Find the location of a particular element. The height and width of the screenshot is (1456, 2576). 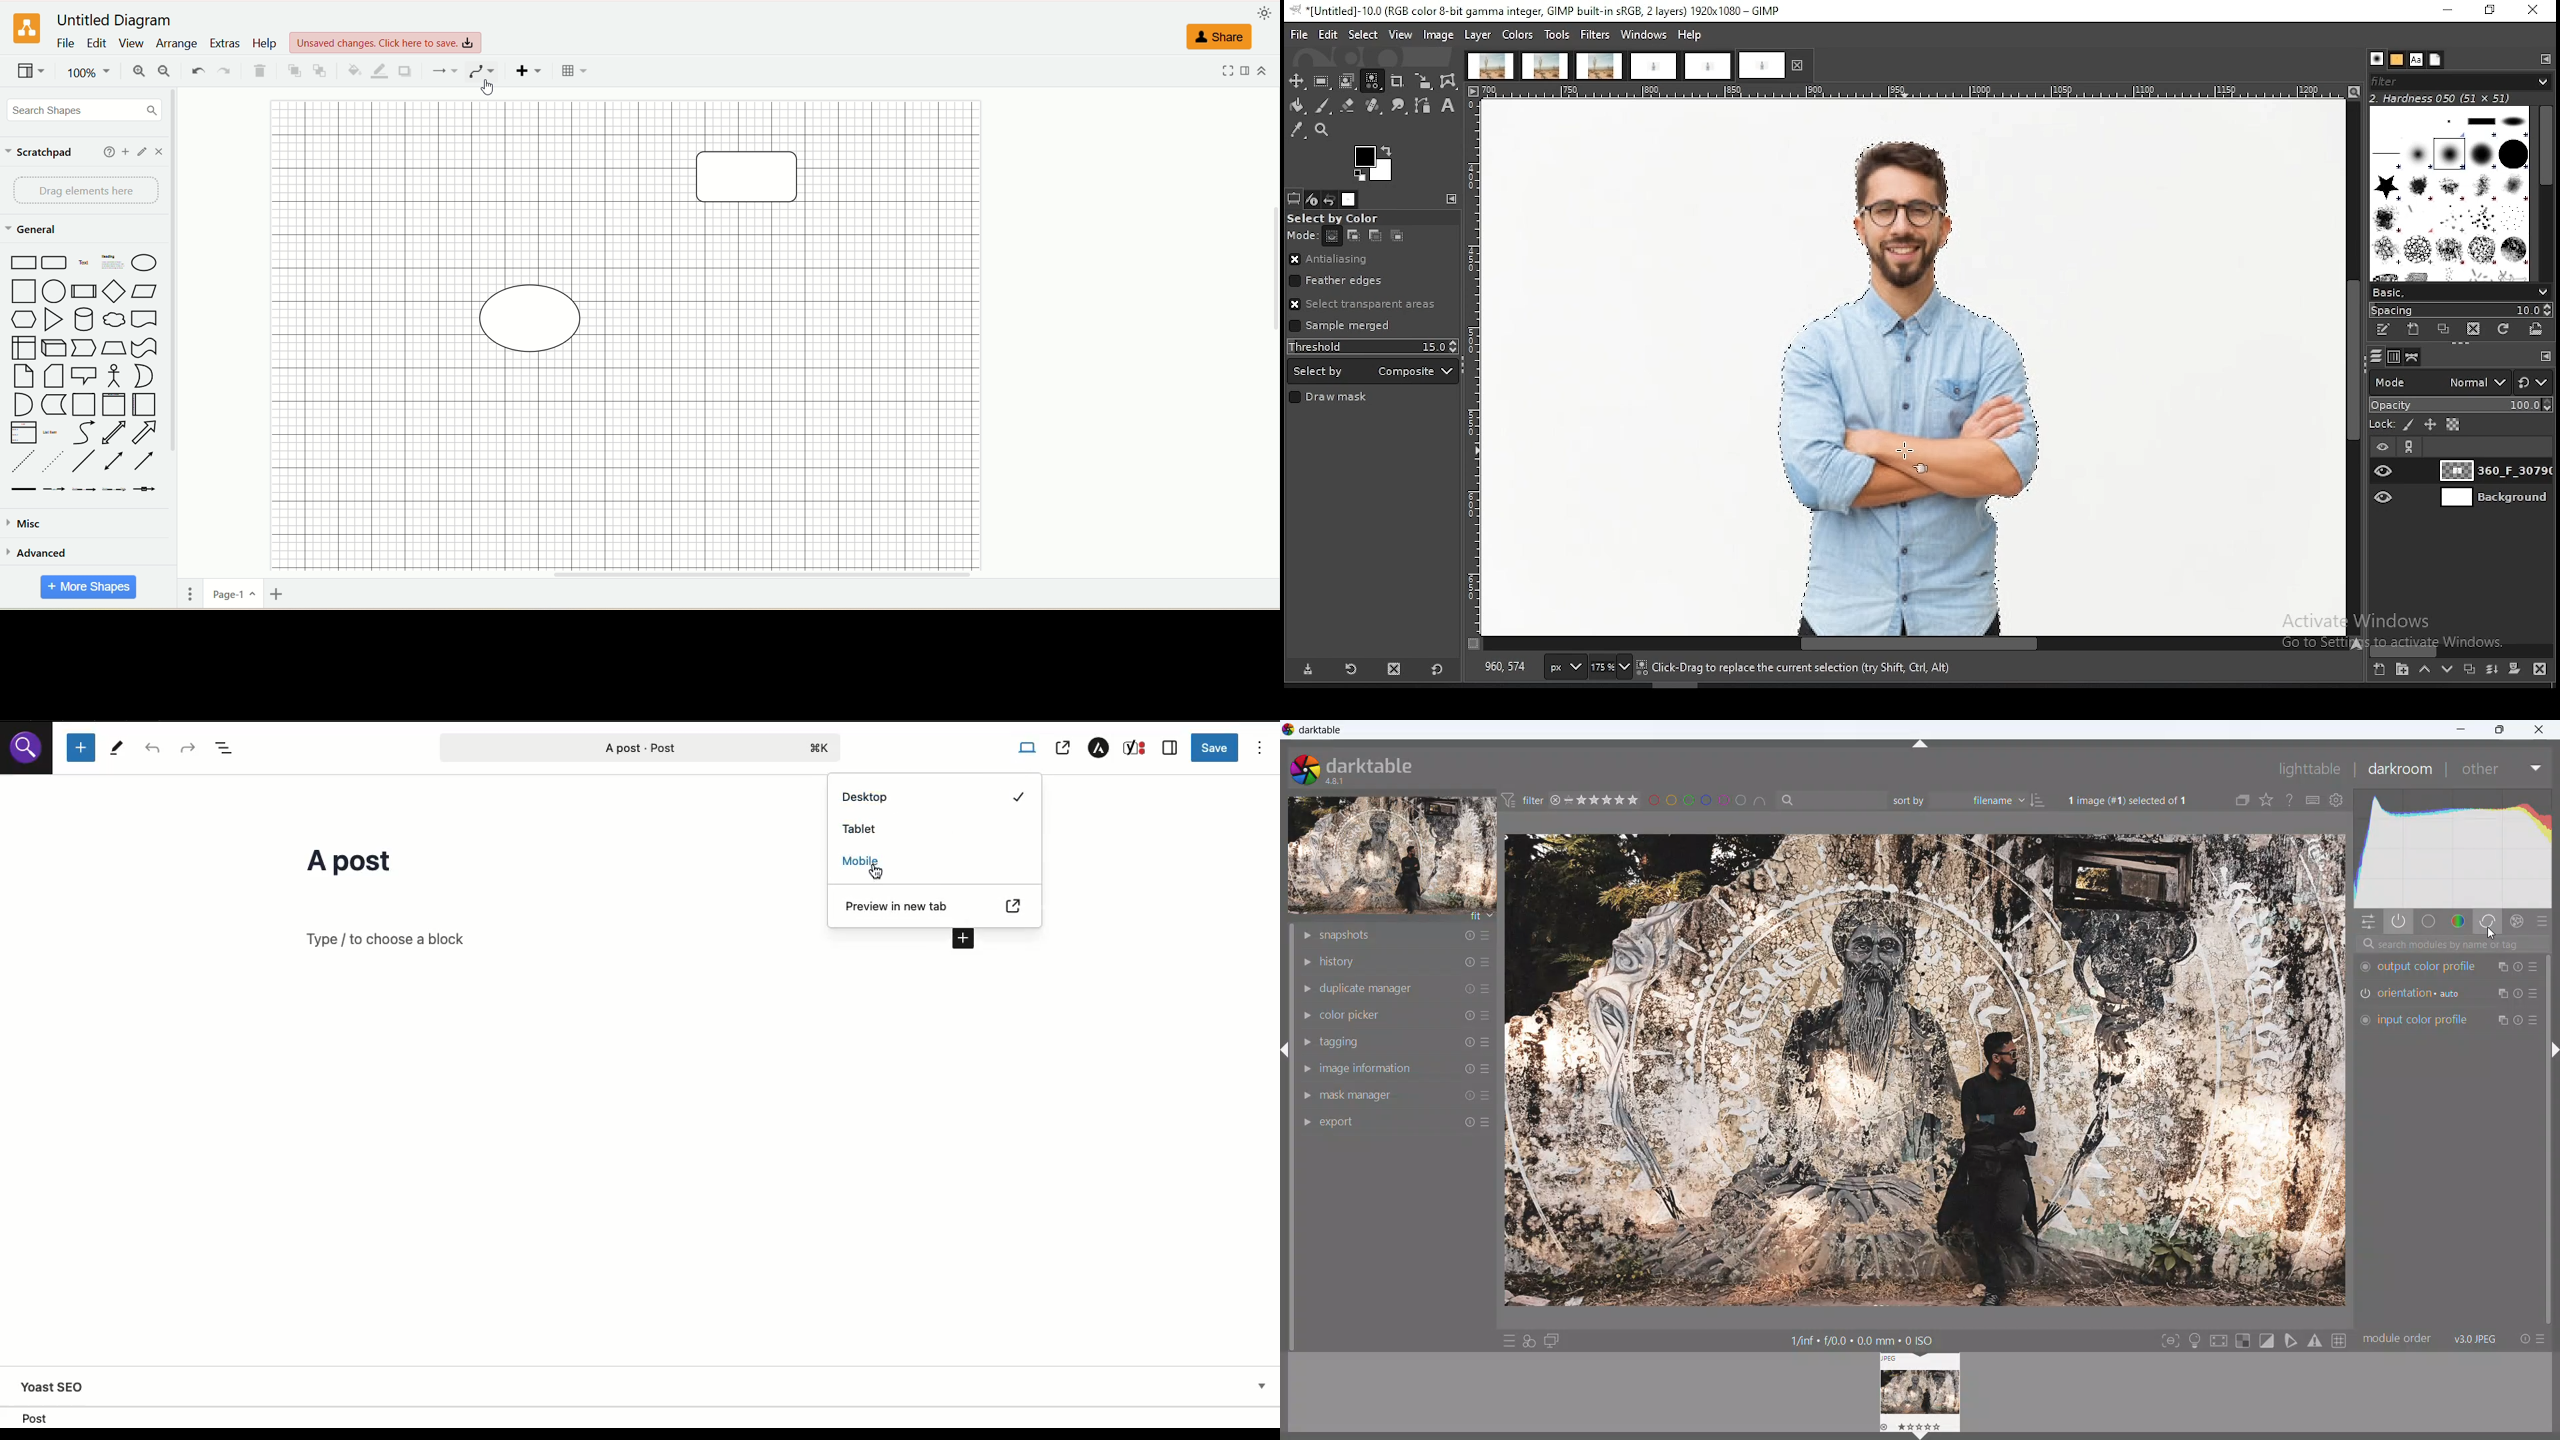

duplicate layer is located at coordinates (2467, 668).